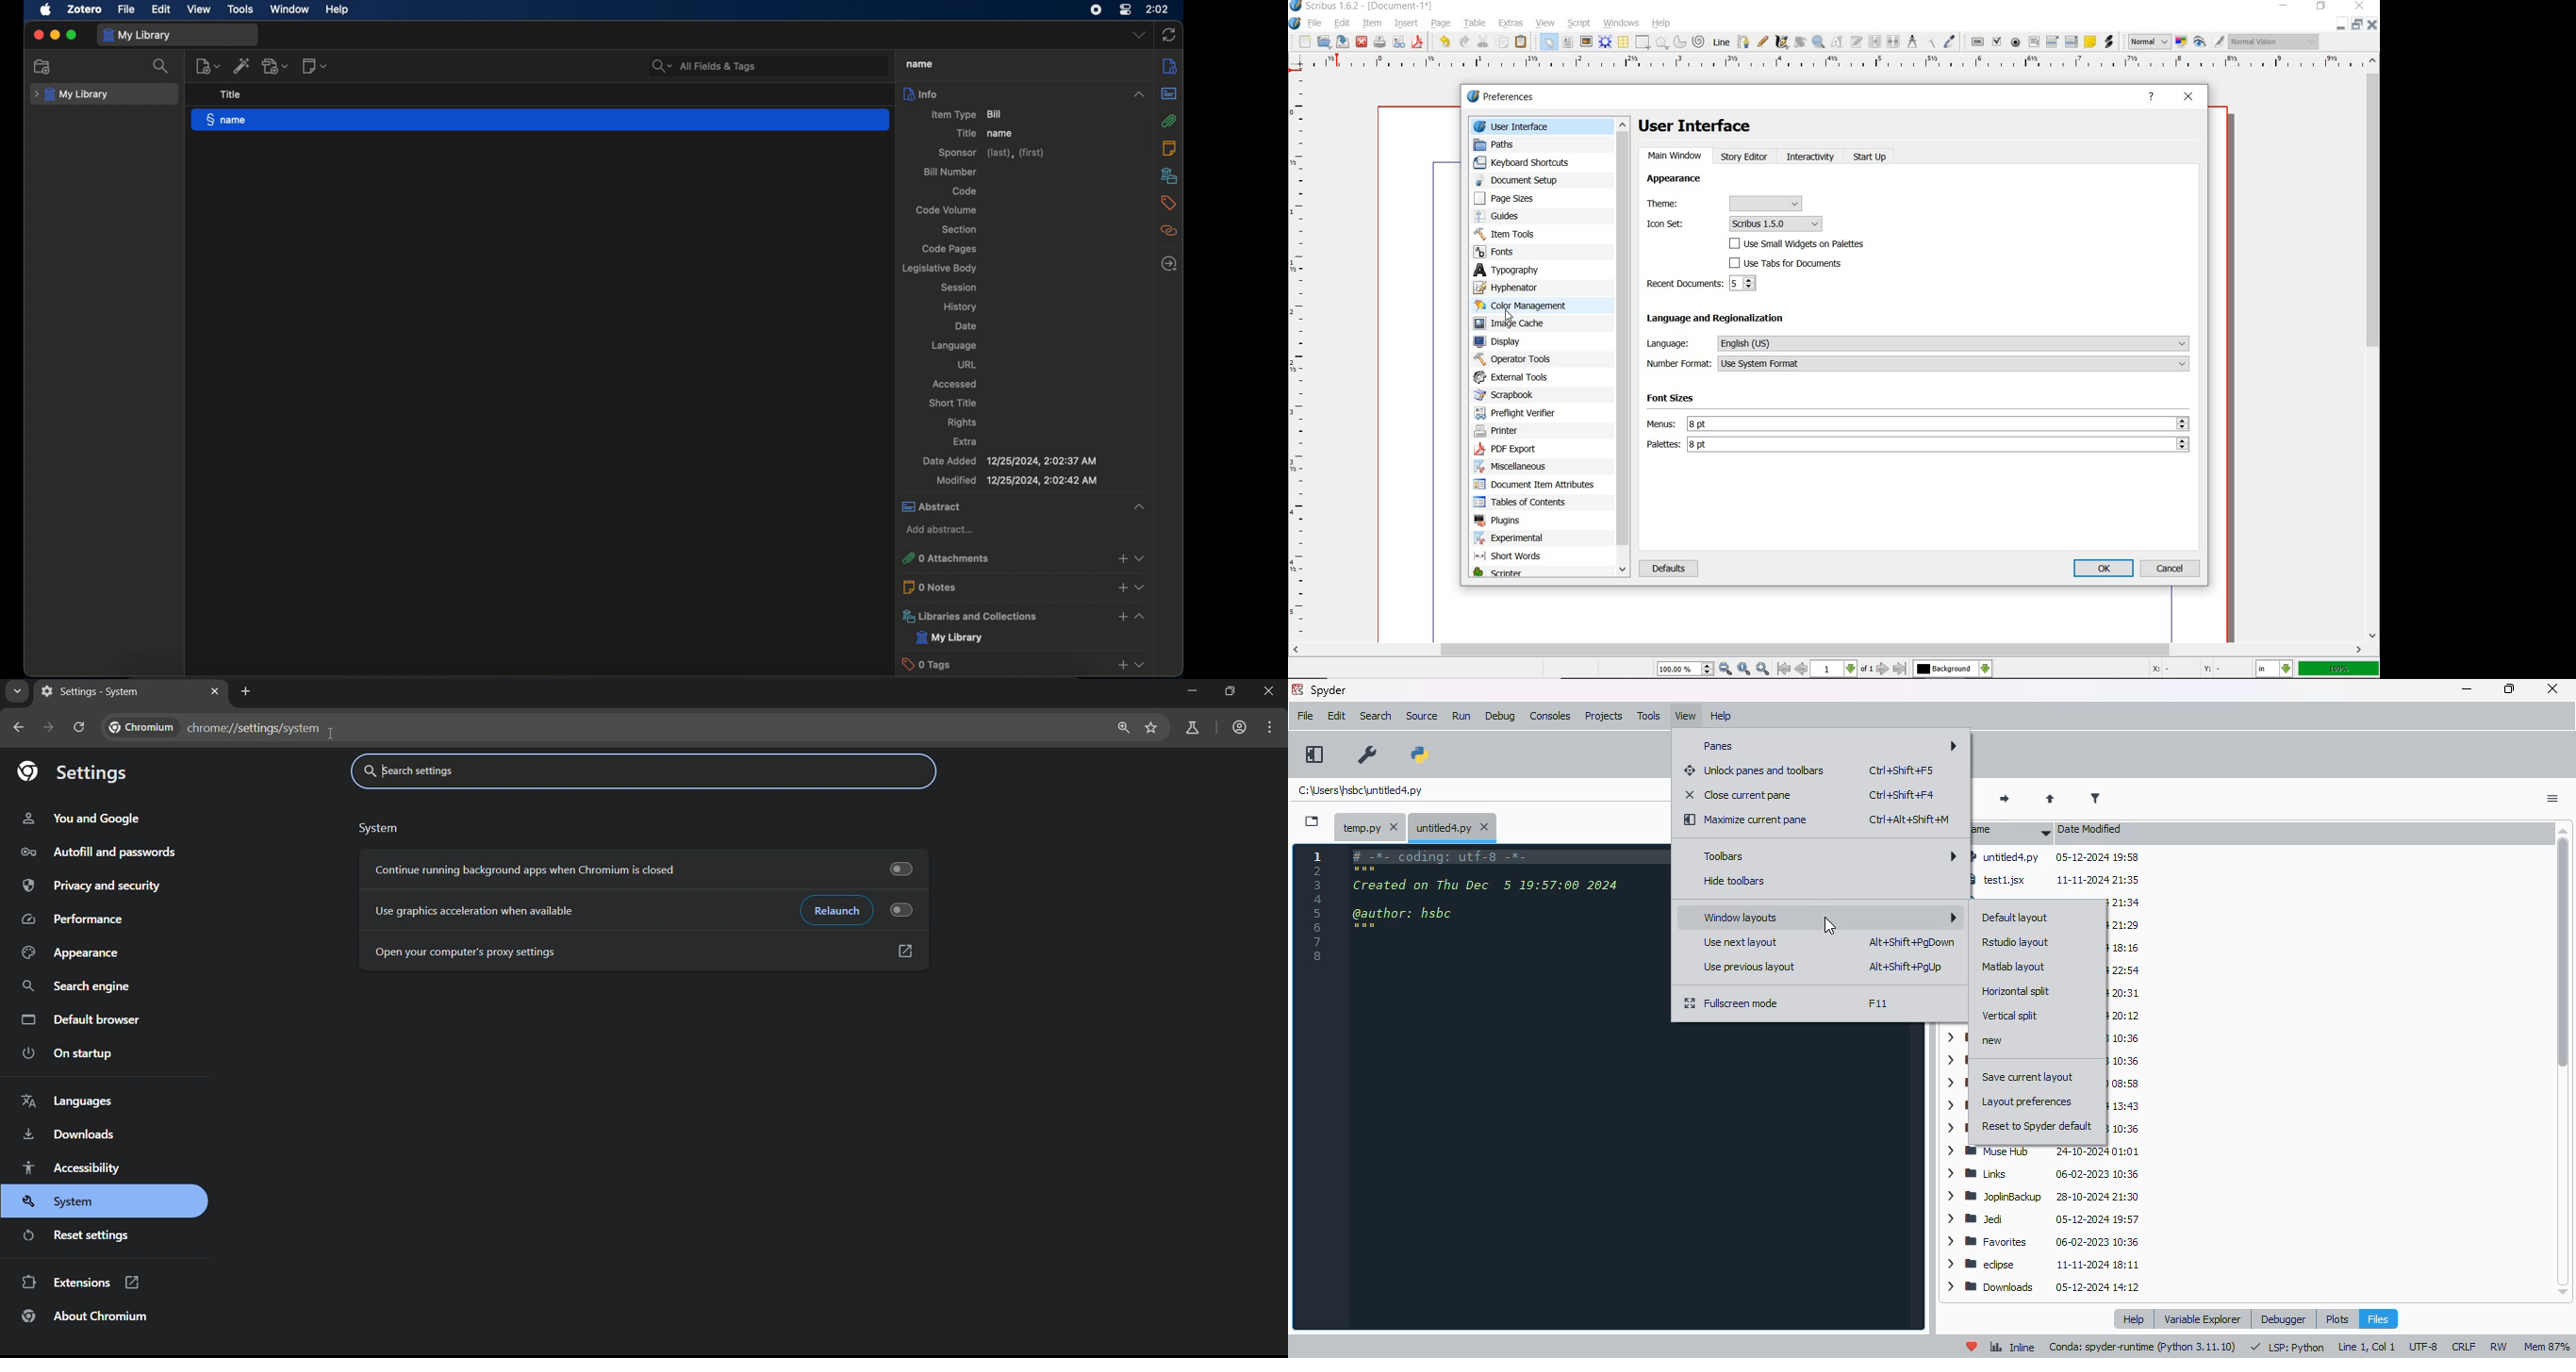  Describe the element at coordinates (1917, 344) in the screenshot. I see `language` at that location.